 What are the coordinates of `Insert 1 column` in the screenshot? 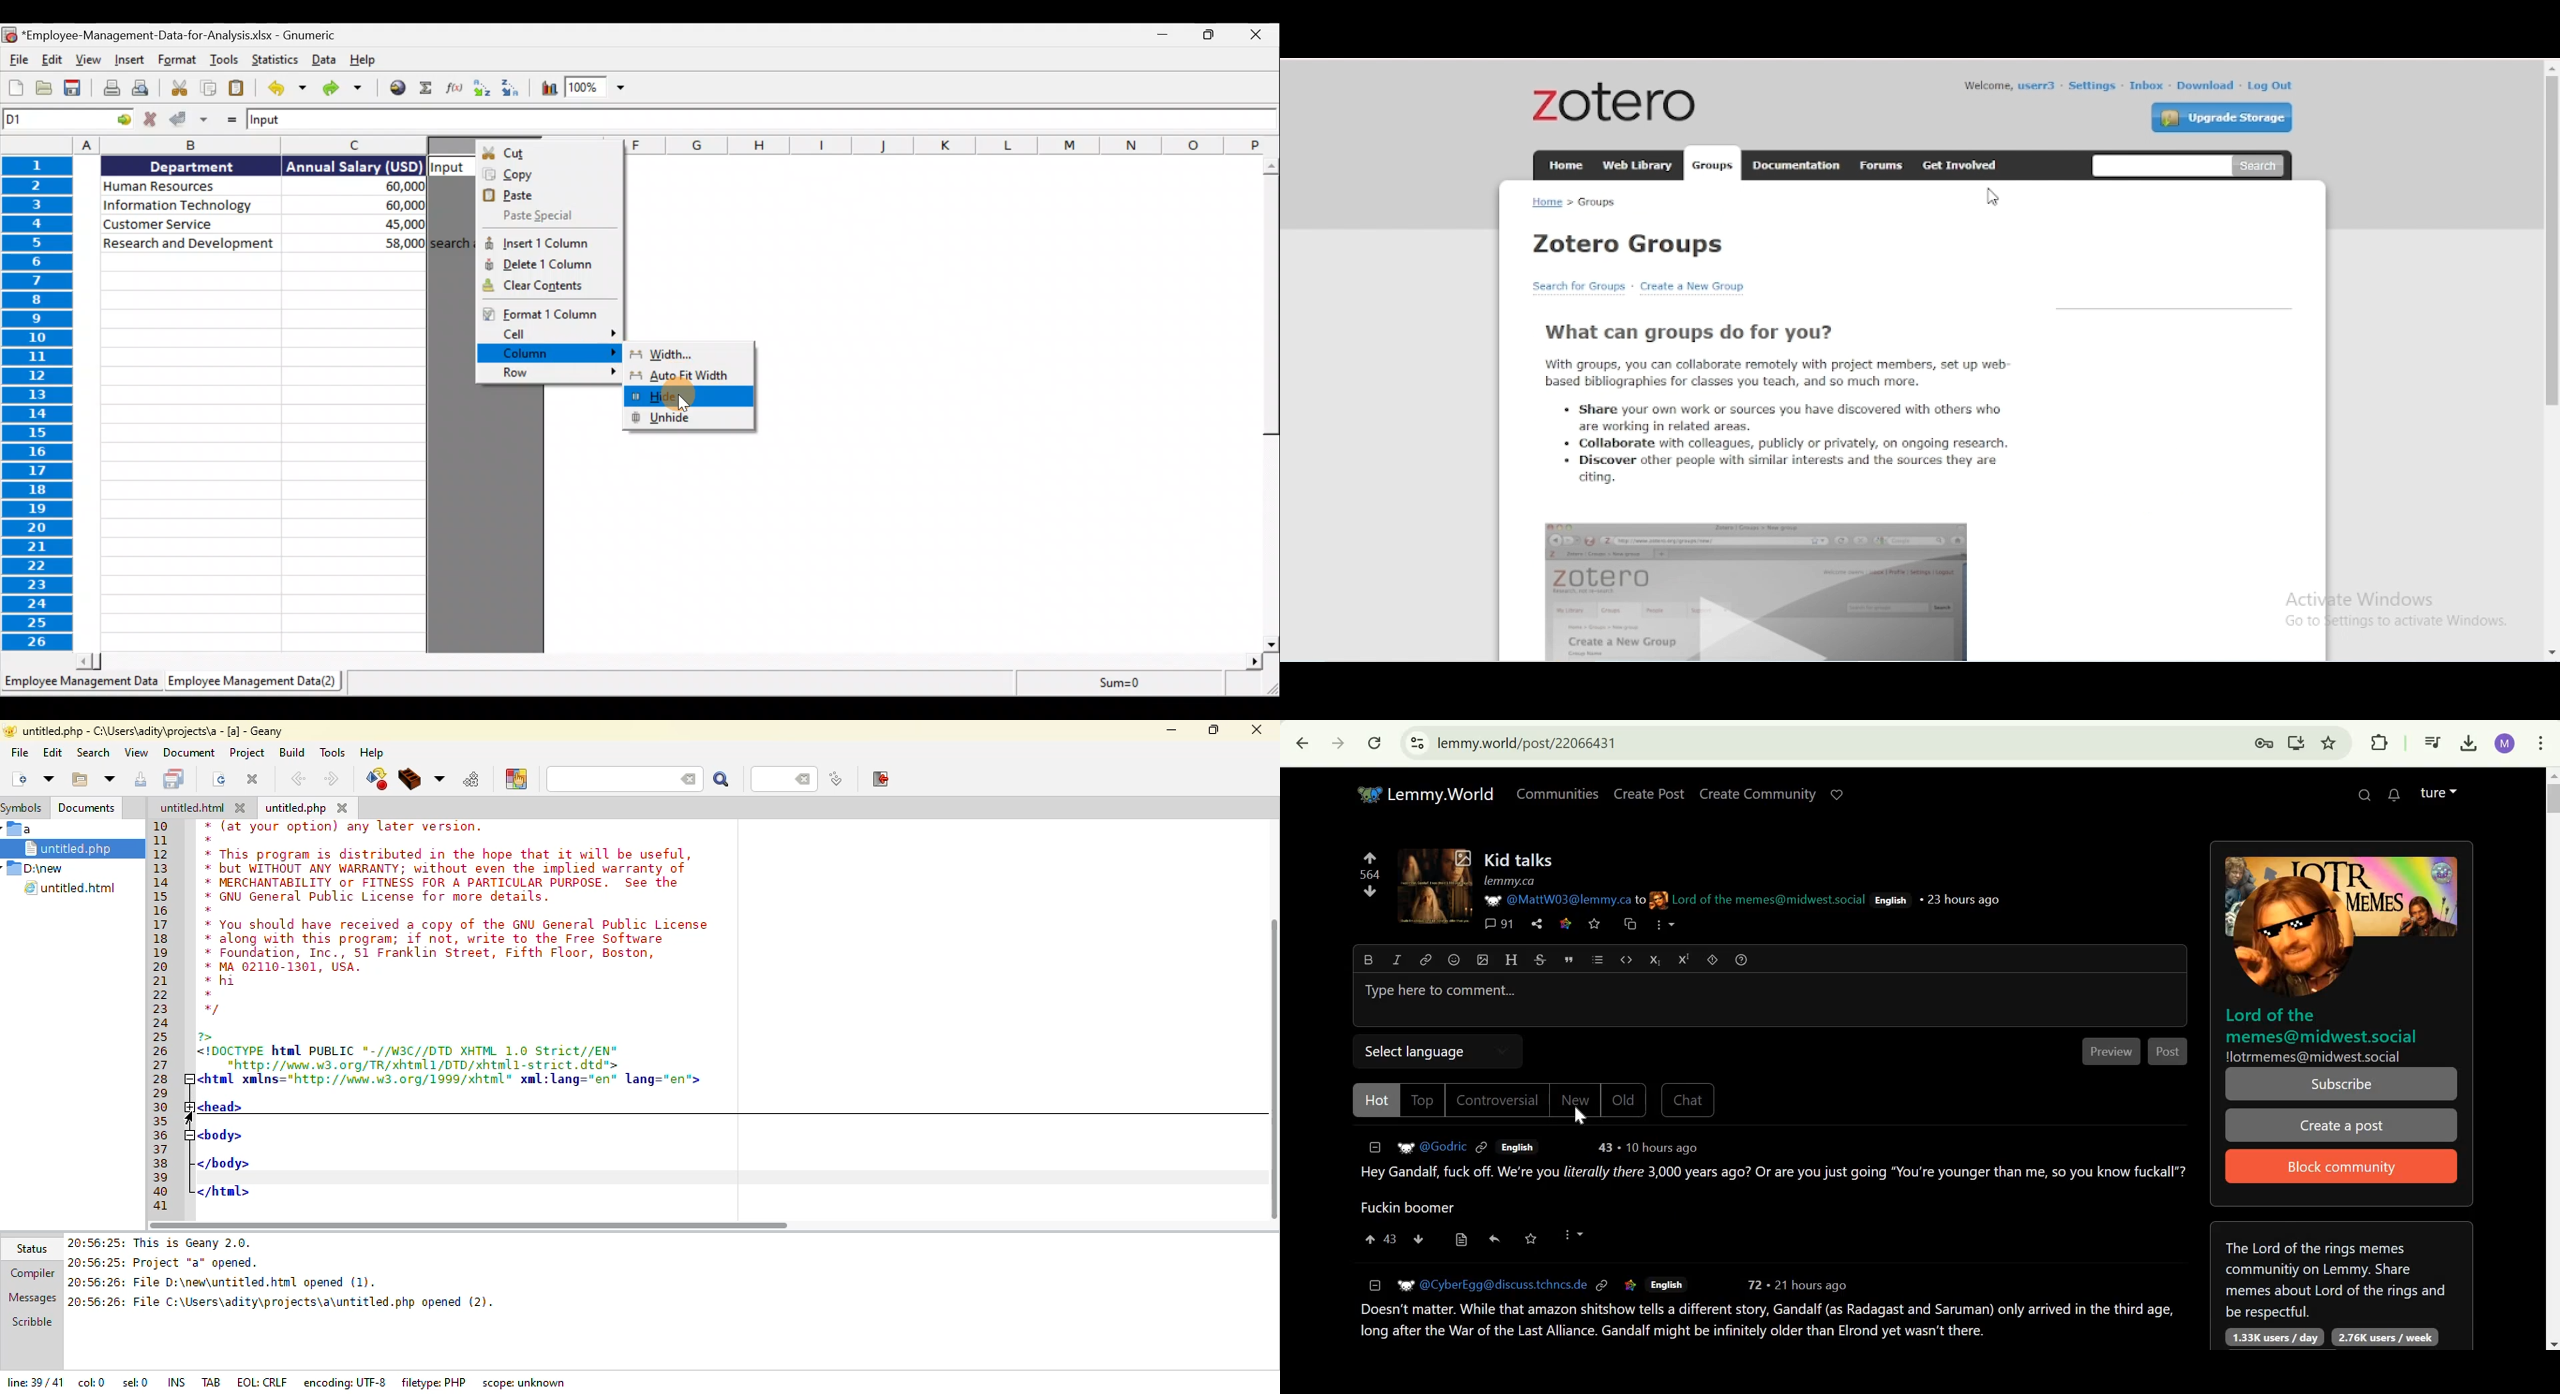 It's located at (546, 242).